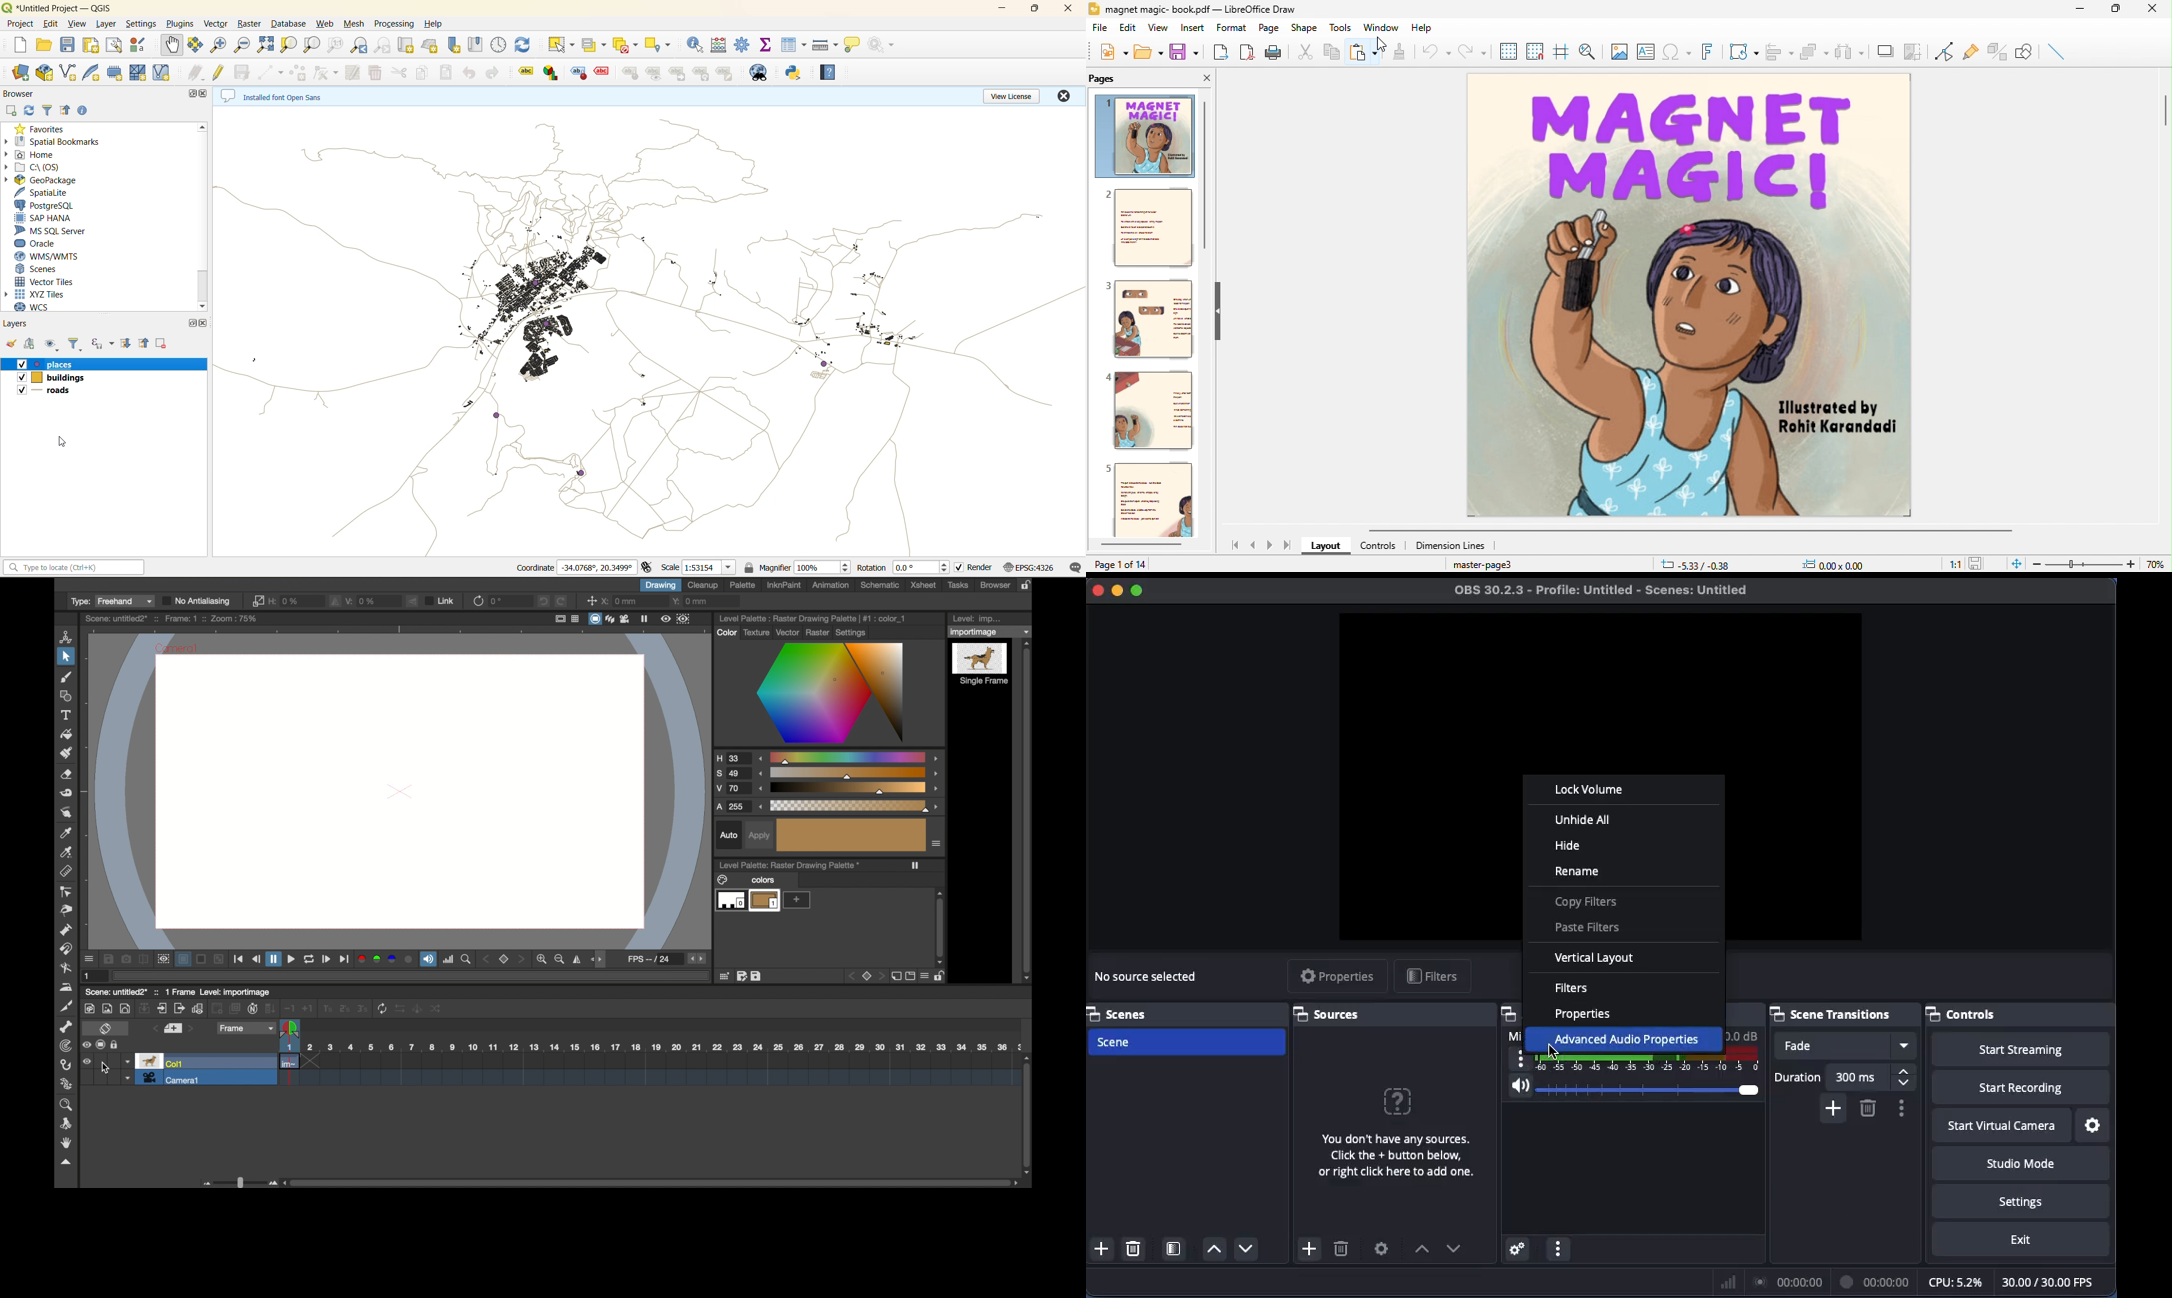  Describe the element at coordinates (600, 959) in the screenshot. I see `drag handle` at that location.